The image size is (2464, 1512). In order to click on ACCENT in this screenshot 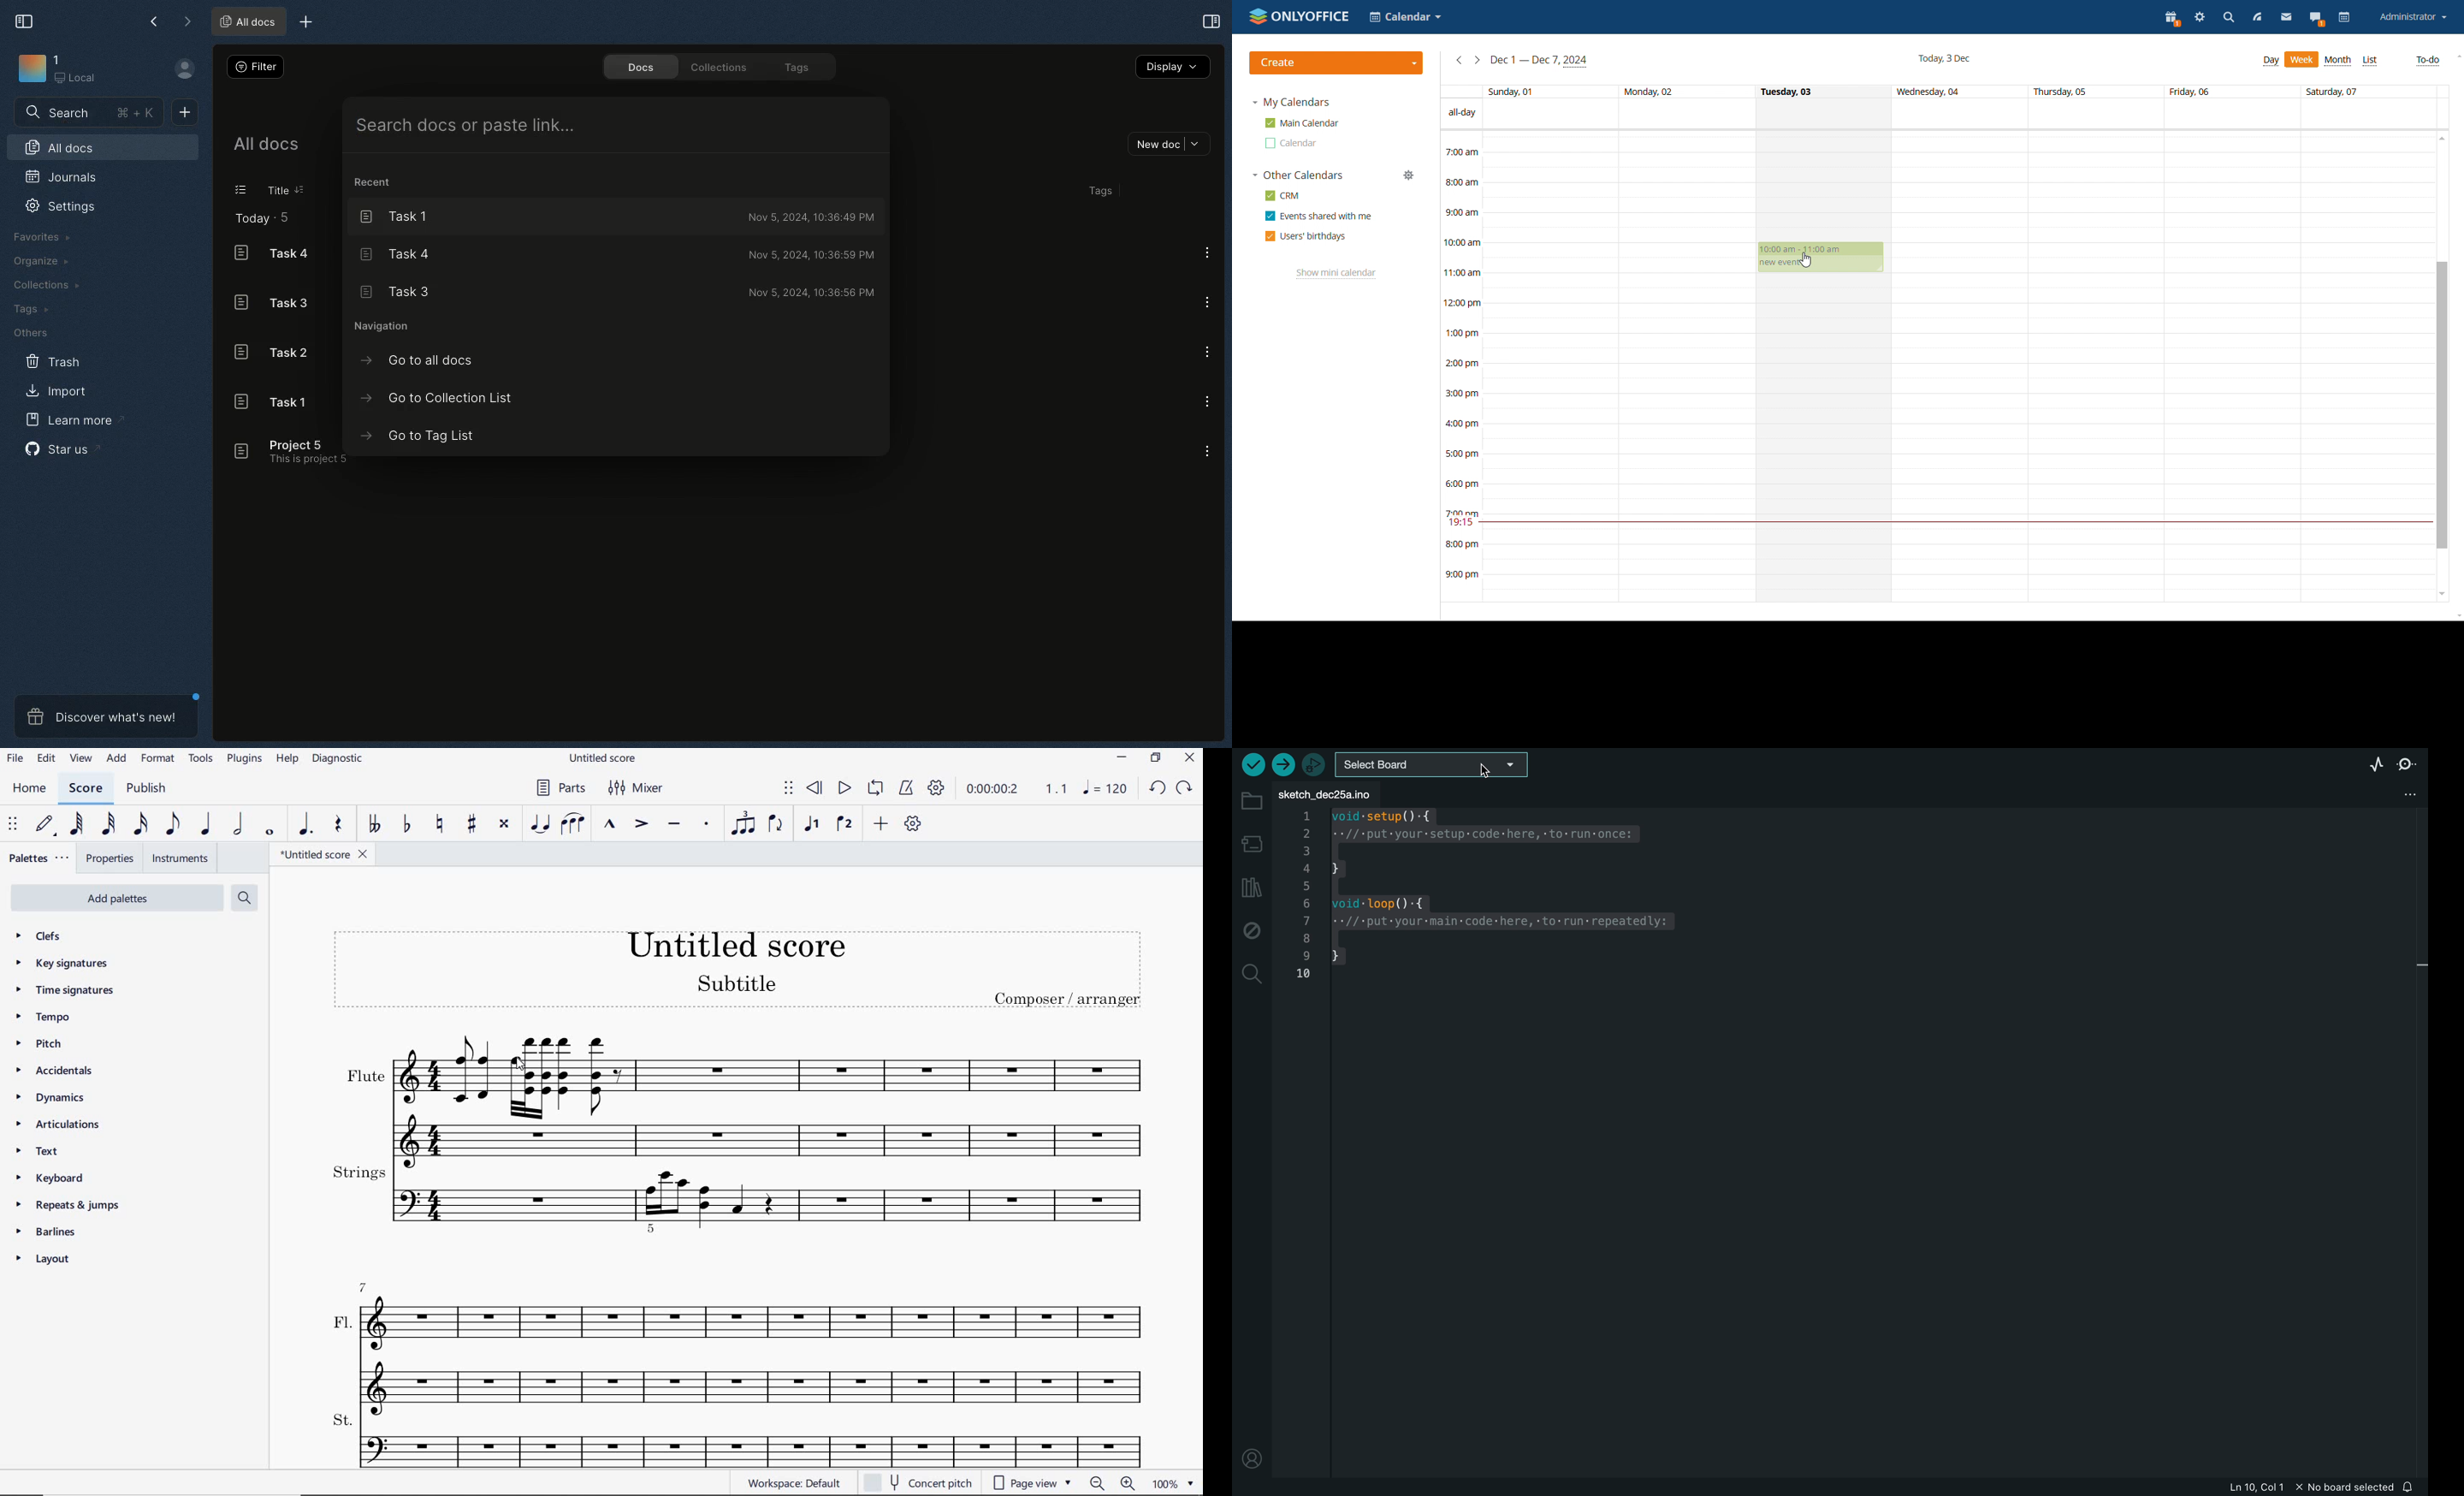, I will do `click(640, 823)`.